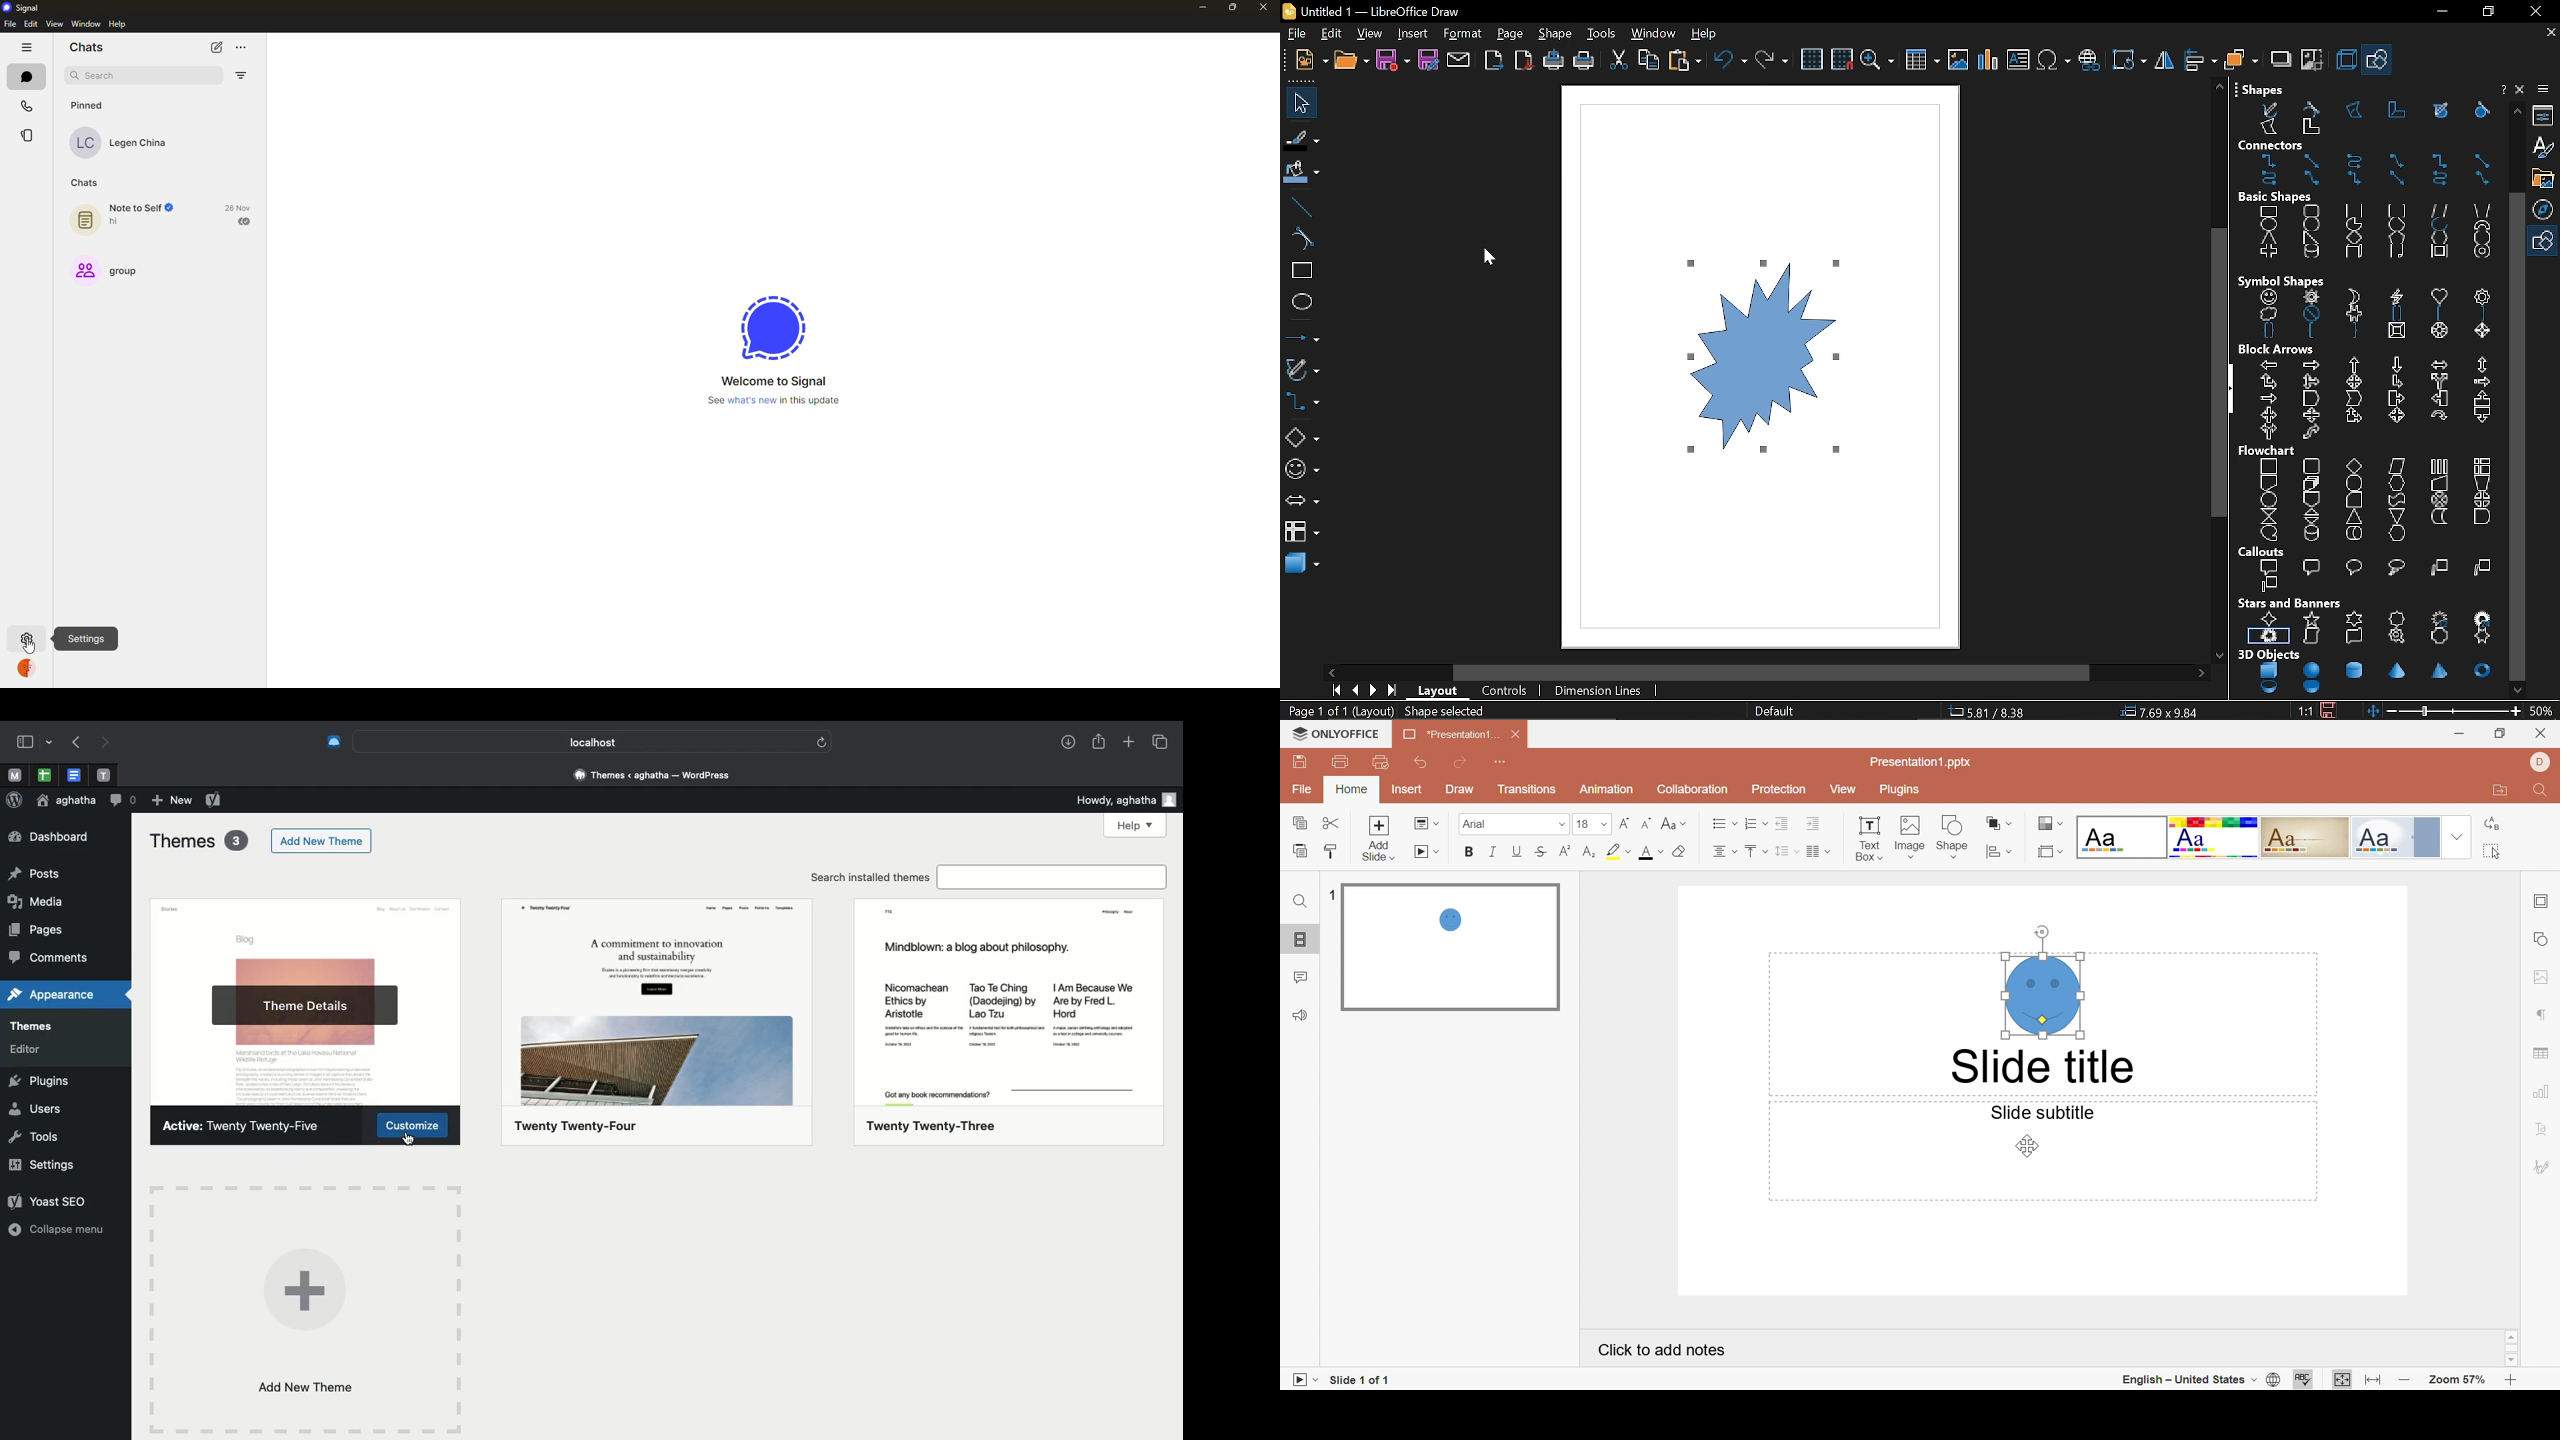  I want to click on Align shape, so click(2002, 852).